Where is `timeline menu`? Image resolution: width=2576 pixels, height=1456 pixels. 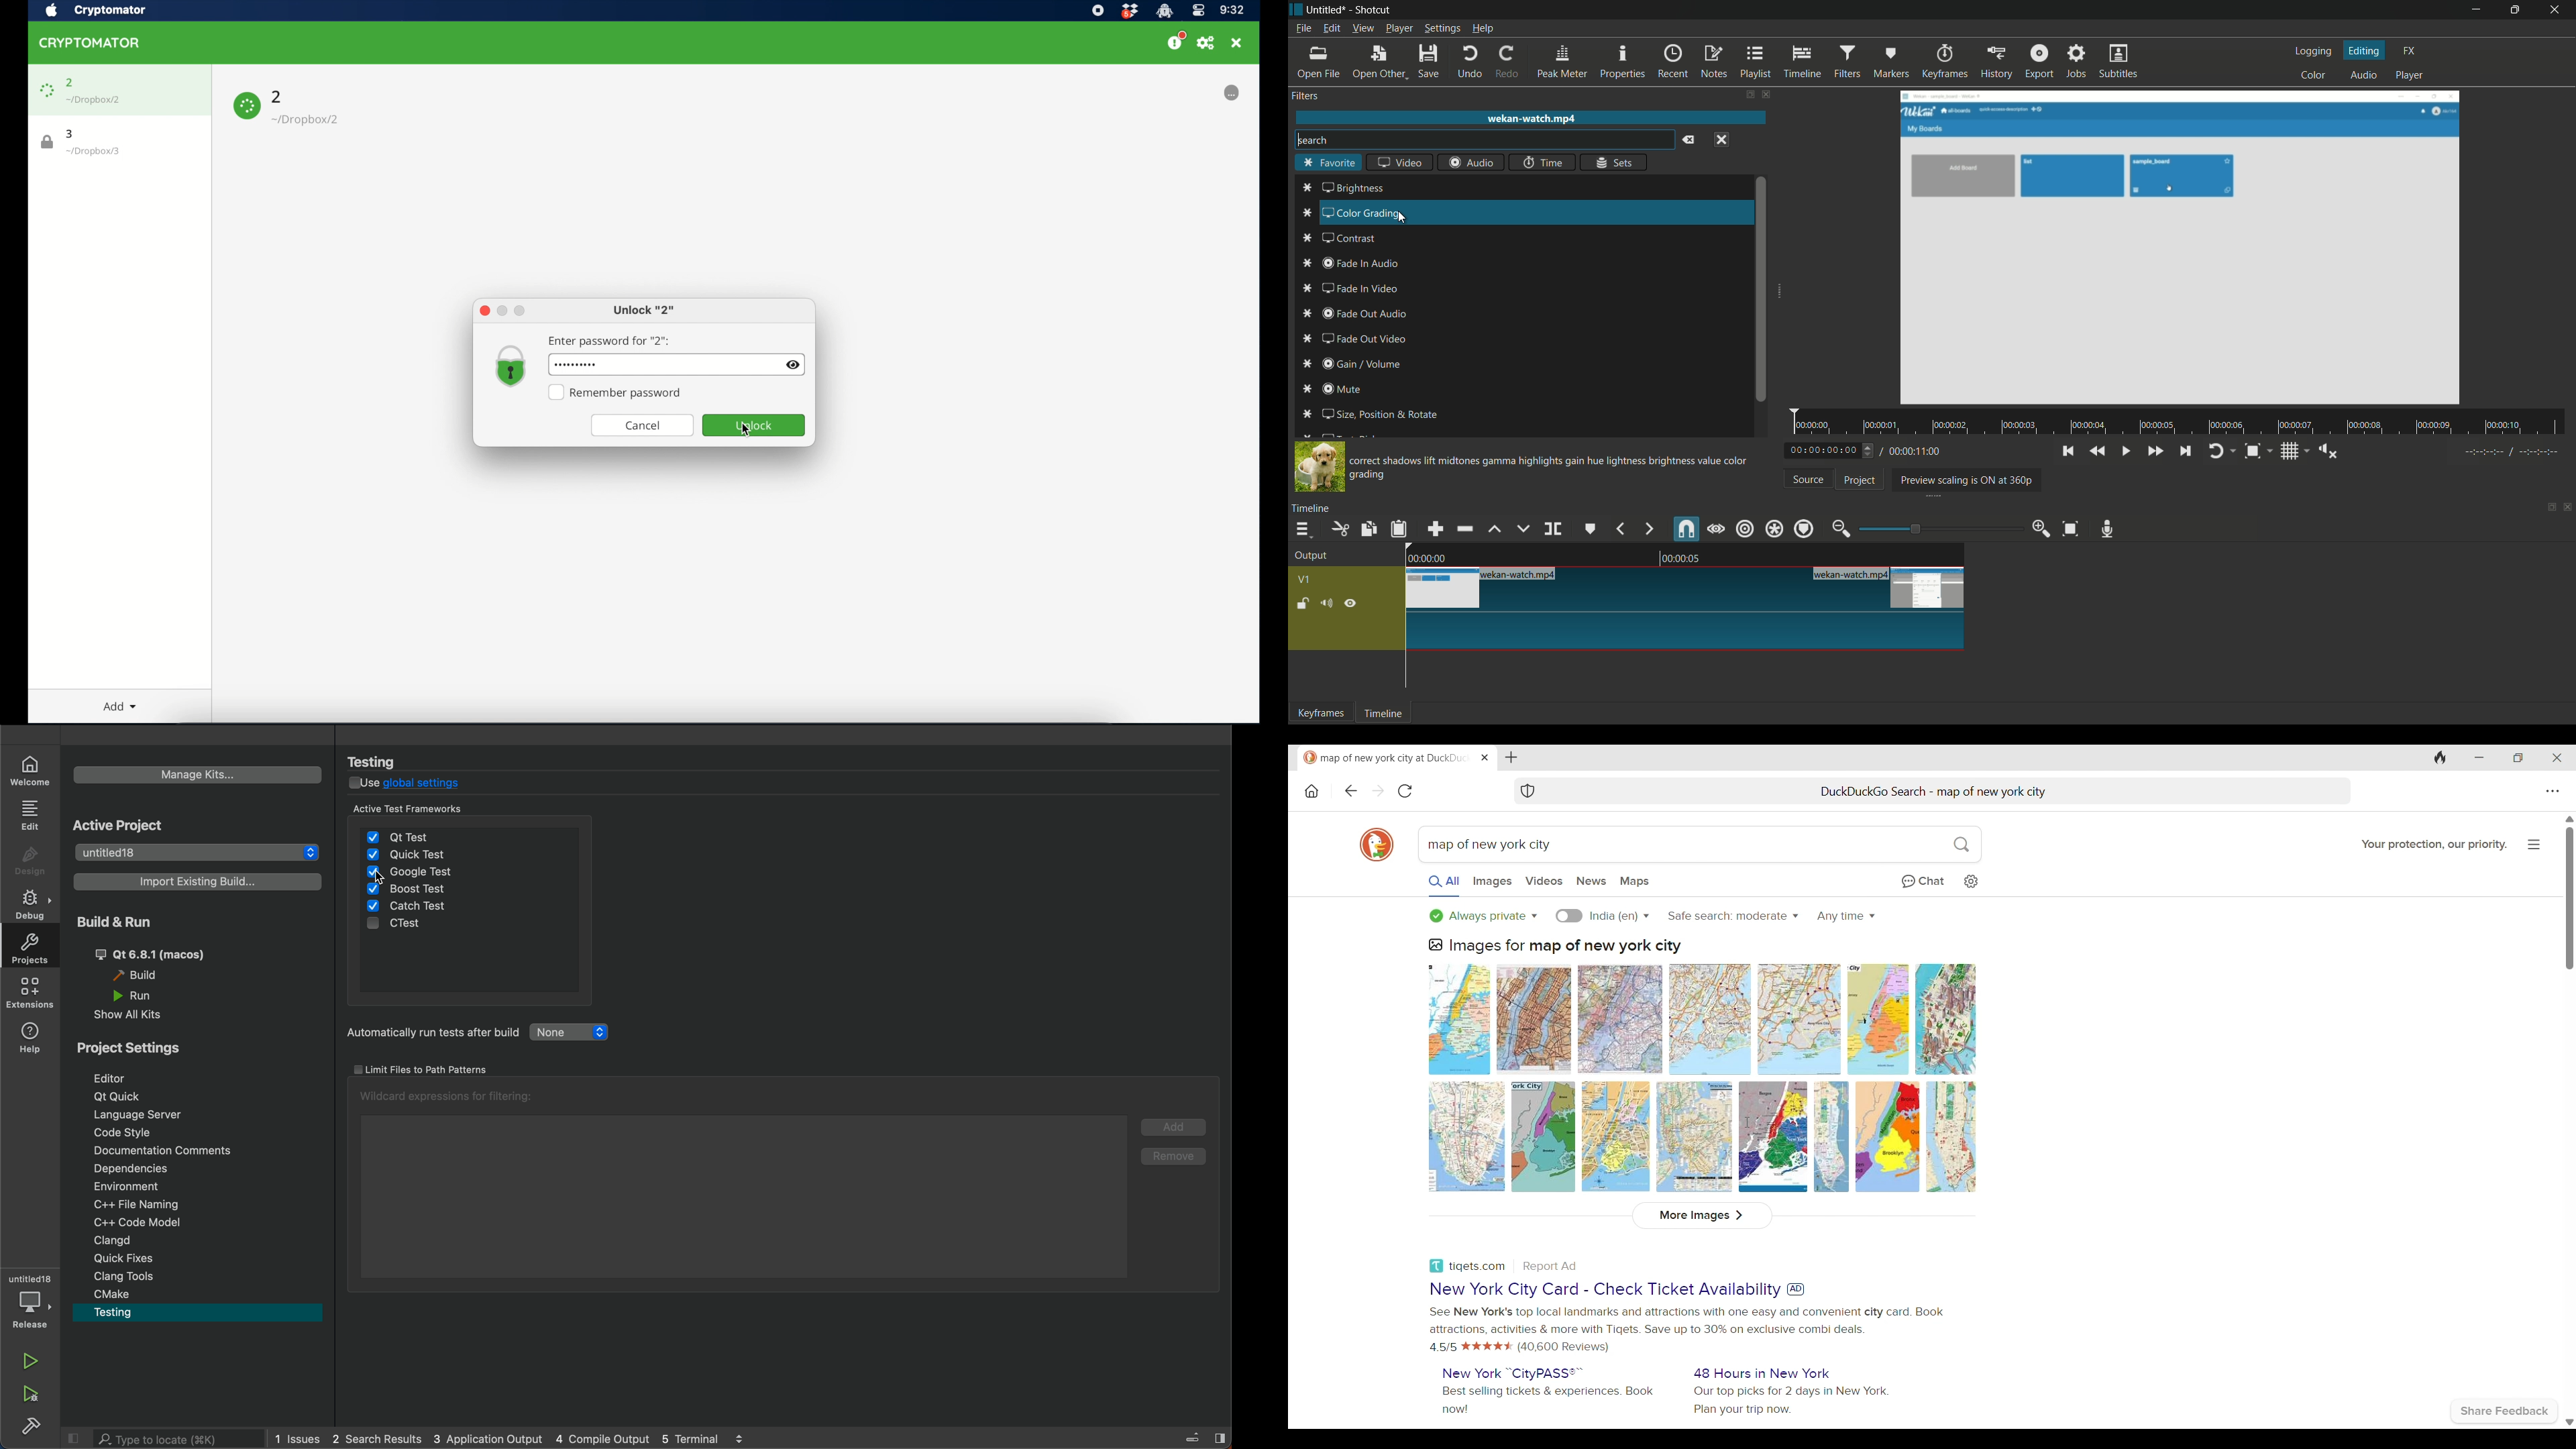
timeline menu is located at coordinates (1305, 529).